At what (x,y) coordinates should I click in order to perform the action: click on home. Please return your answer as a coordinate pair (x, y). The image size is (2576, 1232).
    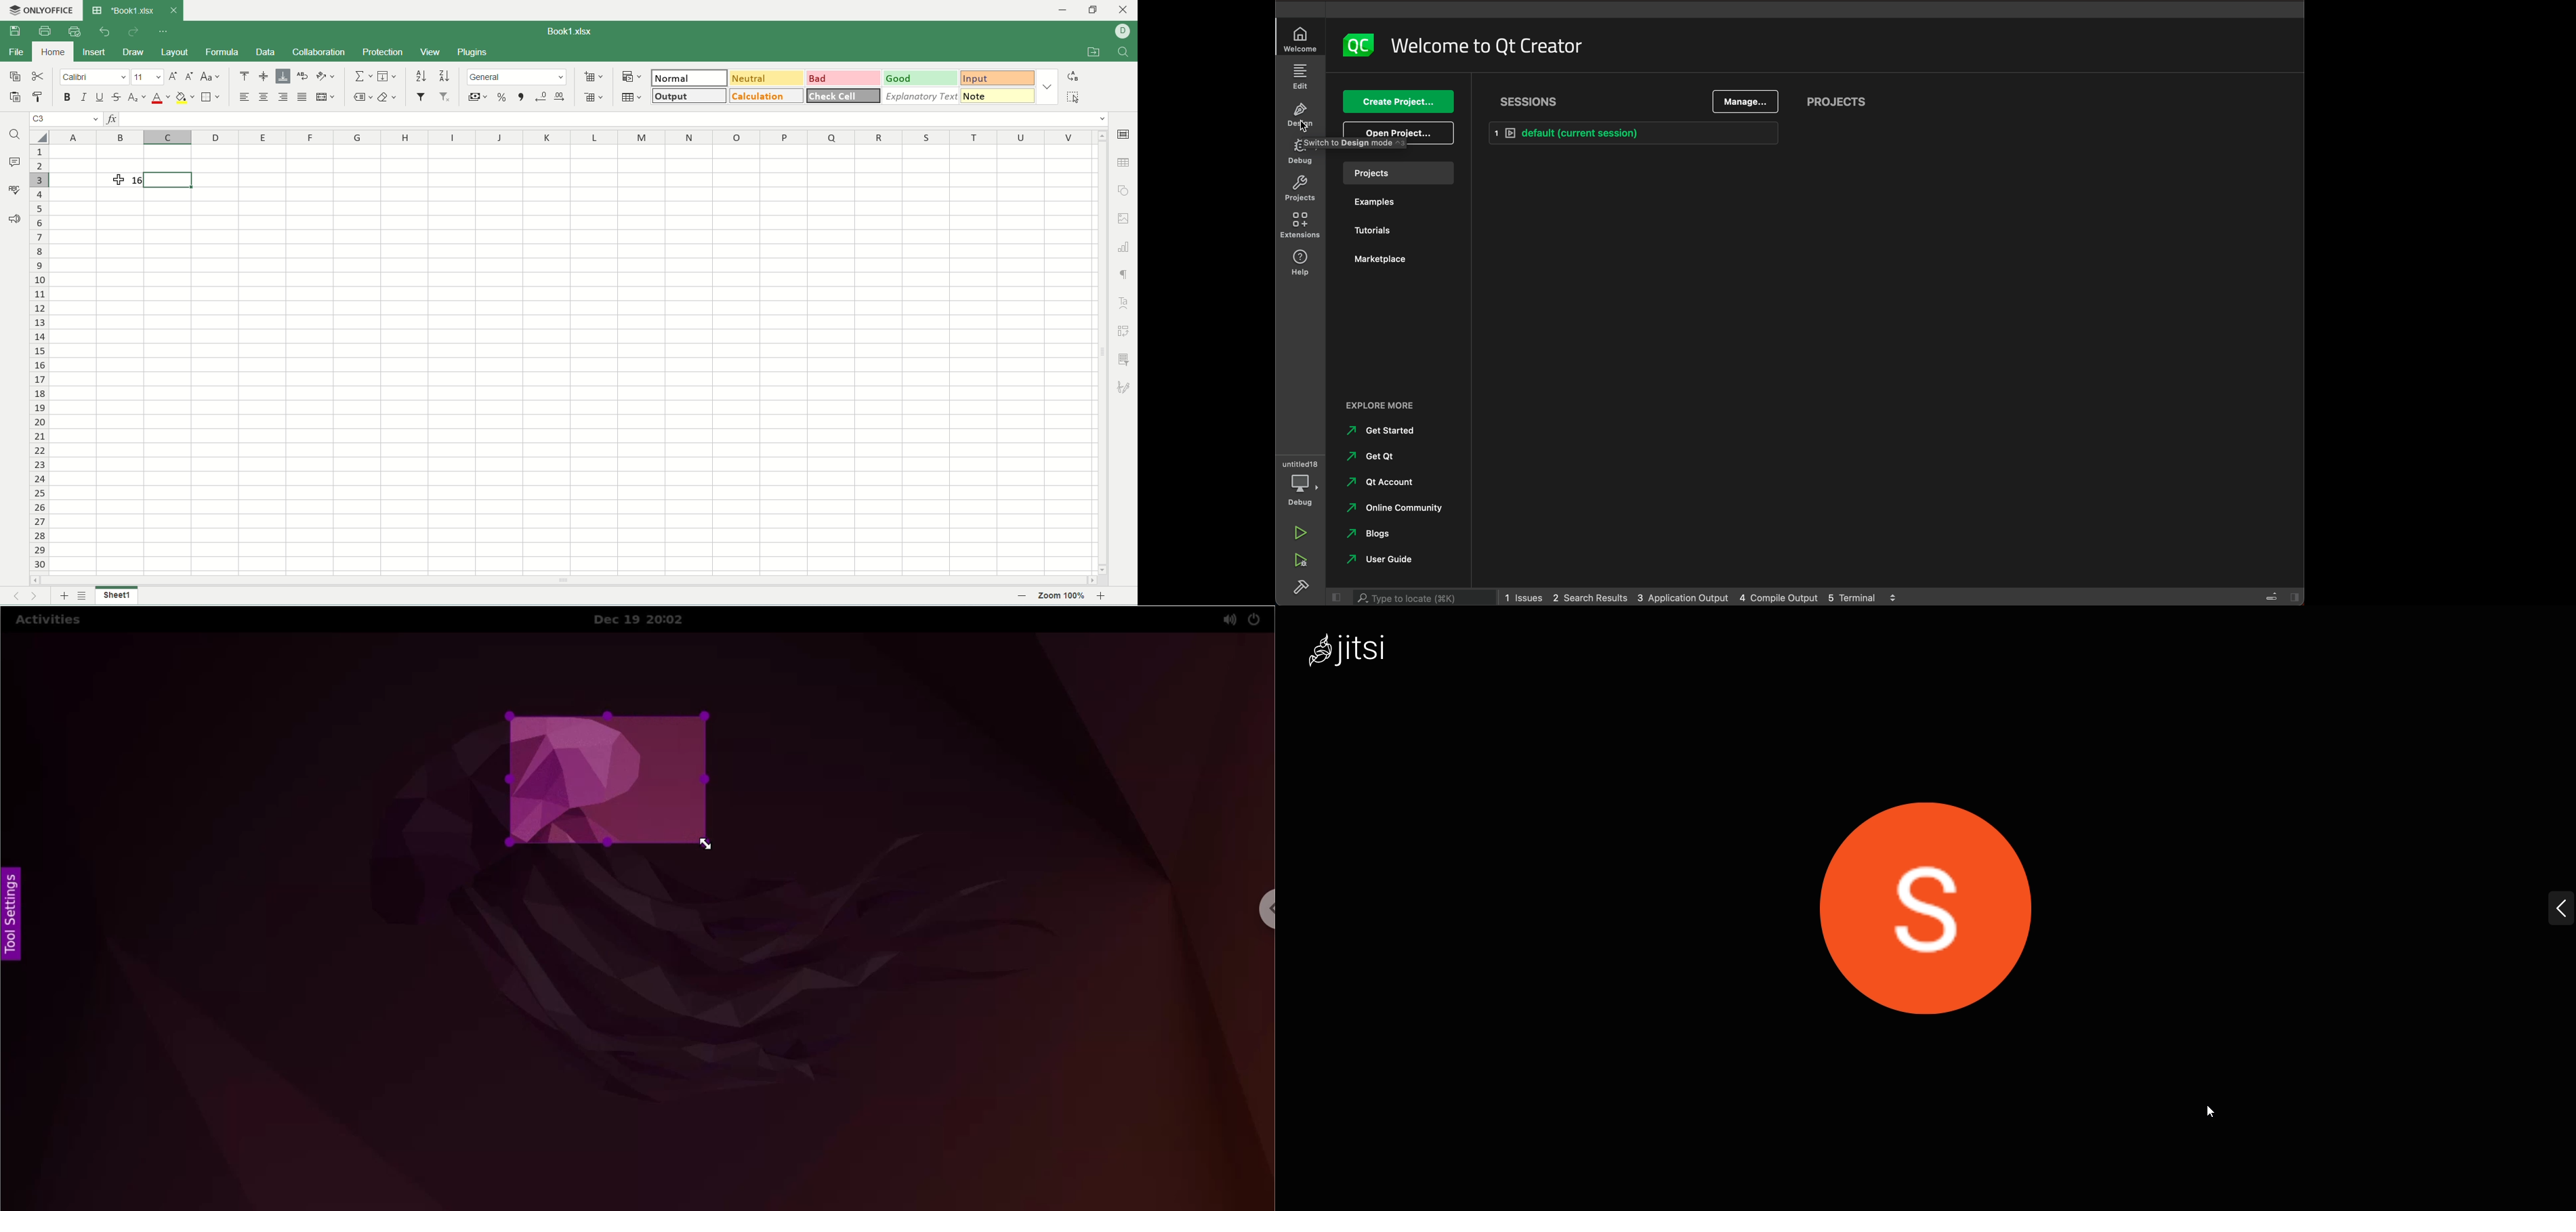
    Looking at the image, I should click on (51, 51).